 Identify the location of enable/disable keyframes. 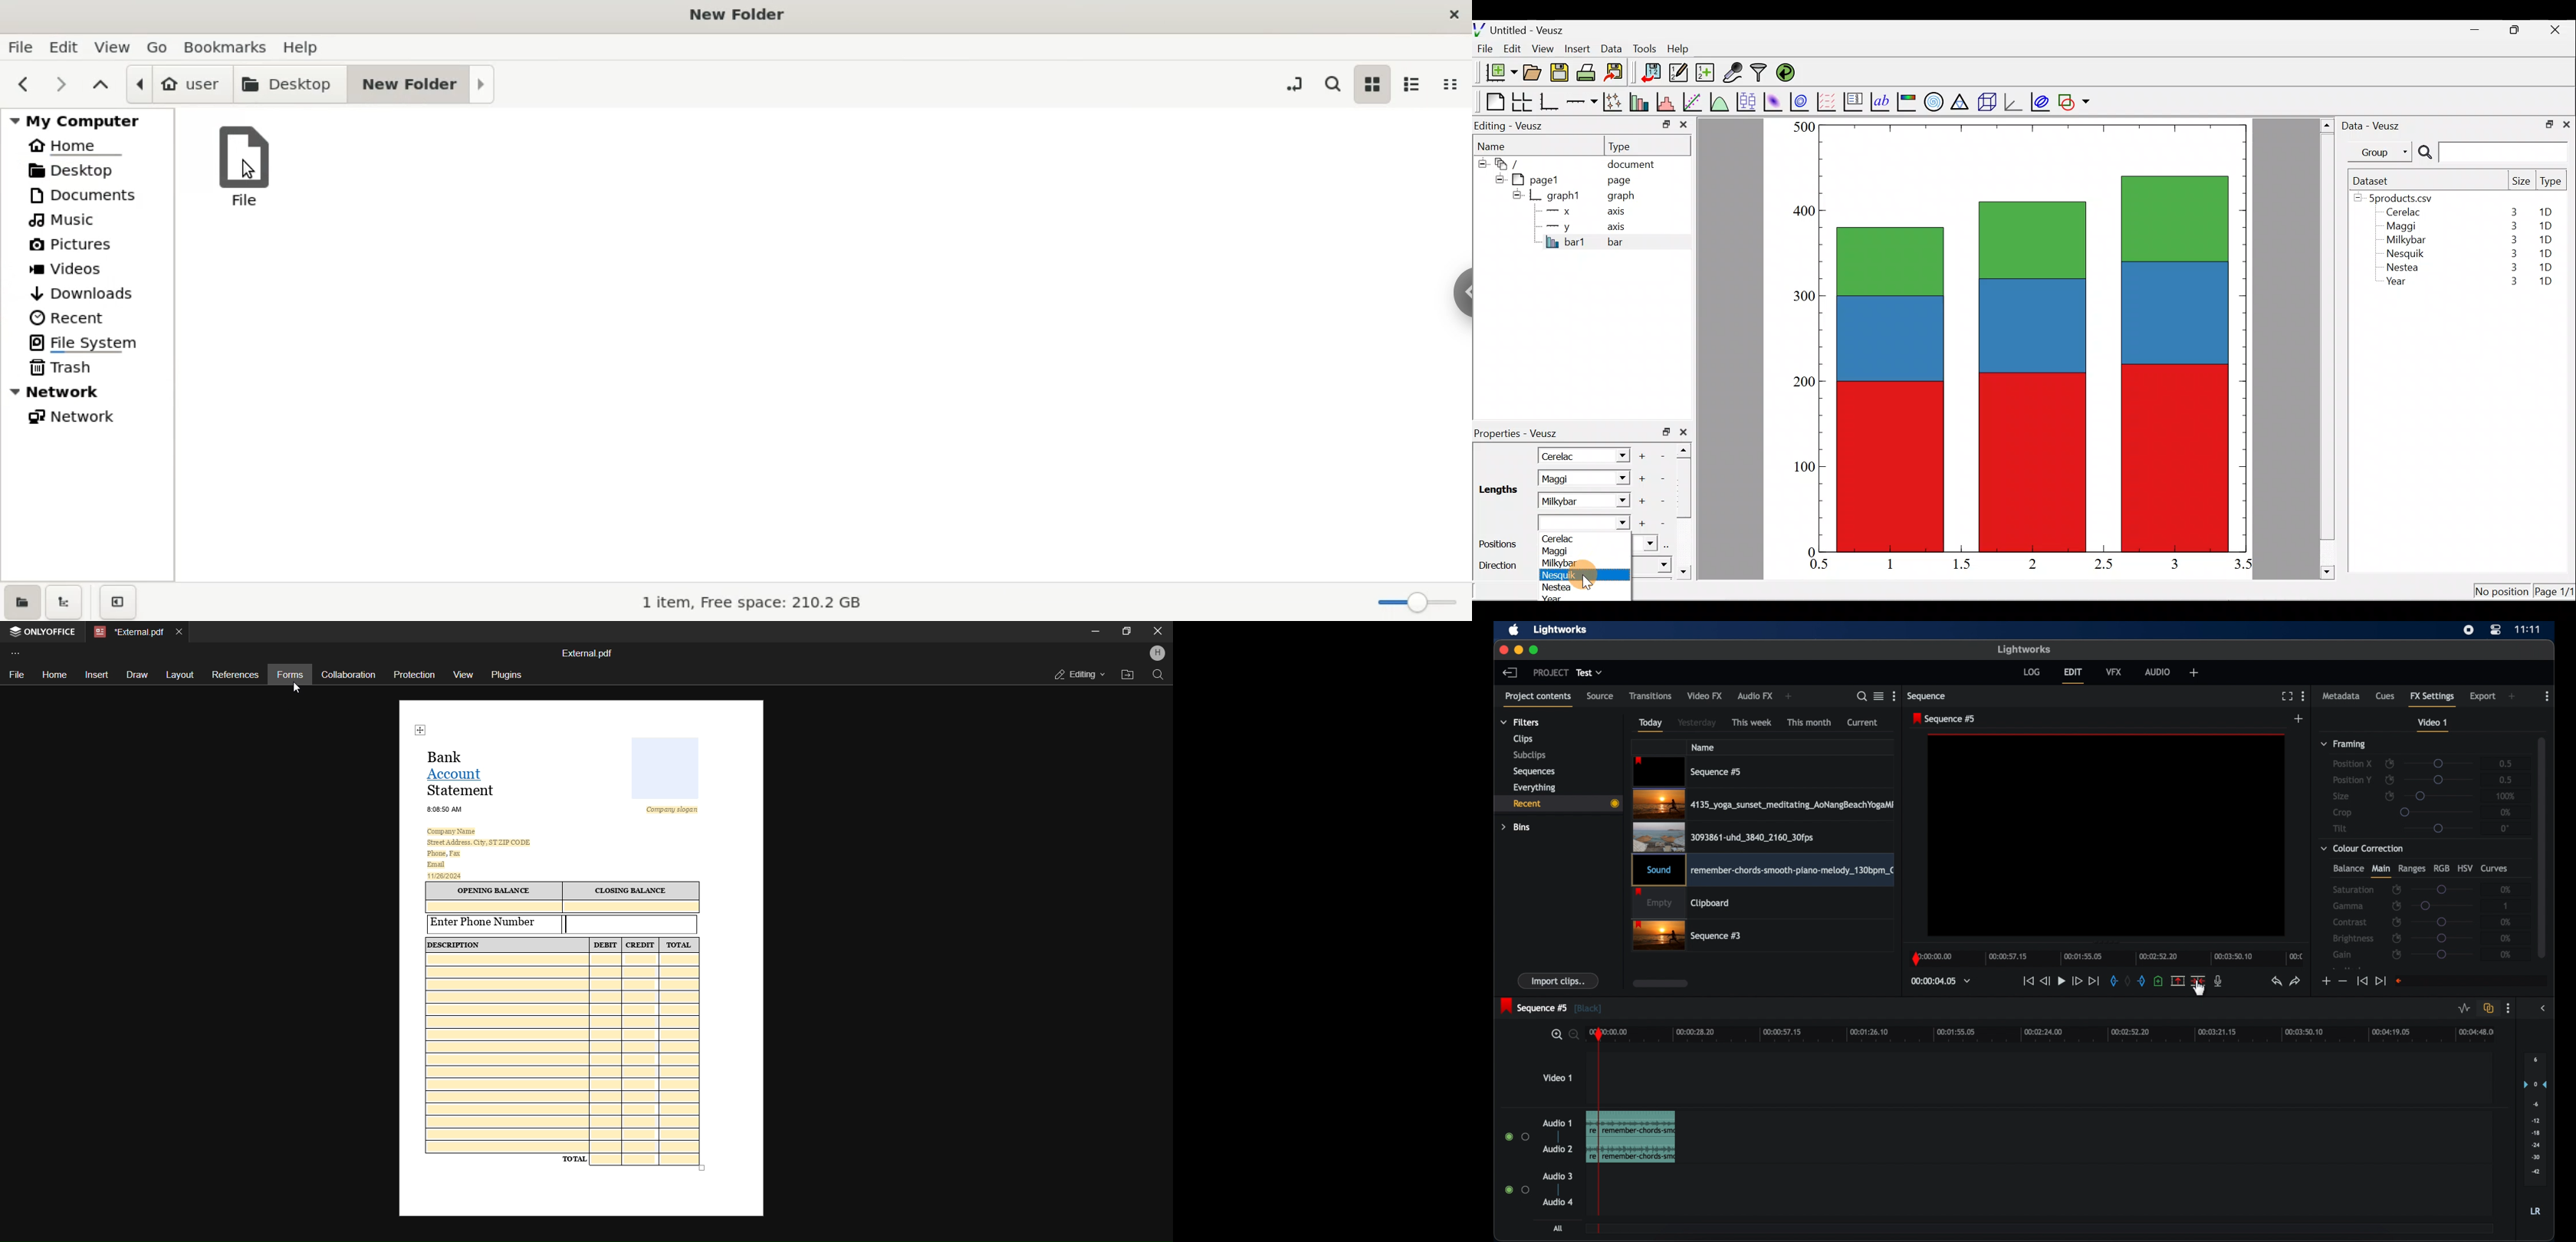
(2397, 890).